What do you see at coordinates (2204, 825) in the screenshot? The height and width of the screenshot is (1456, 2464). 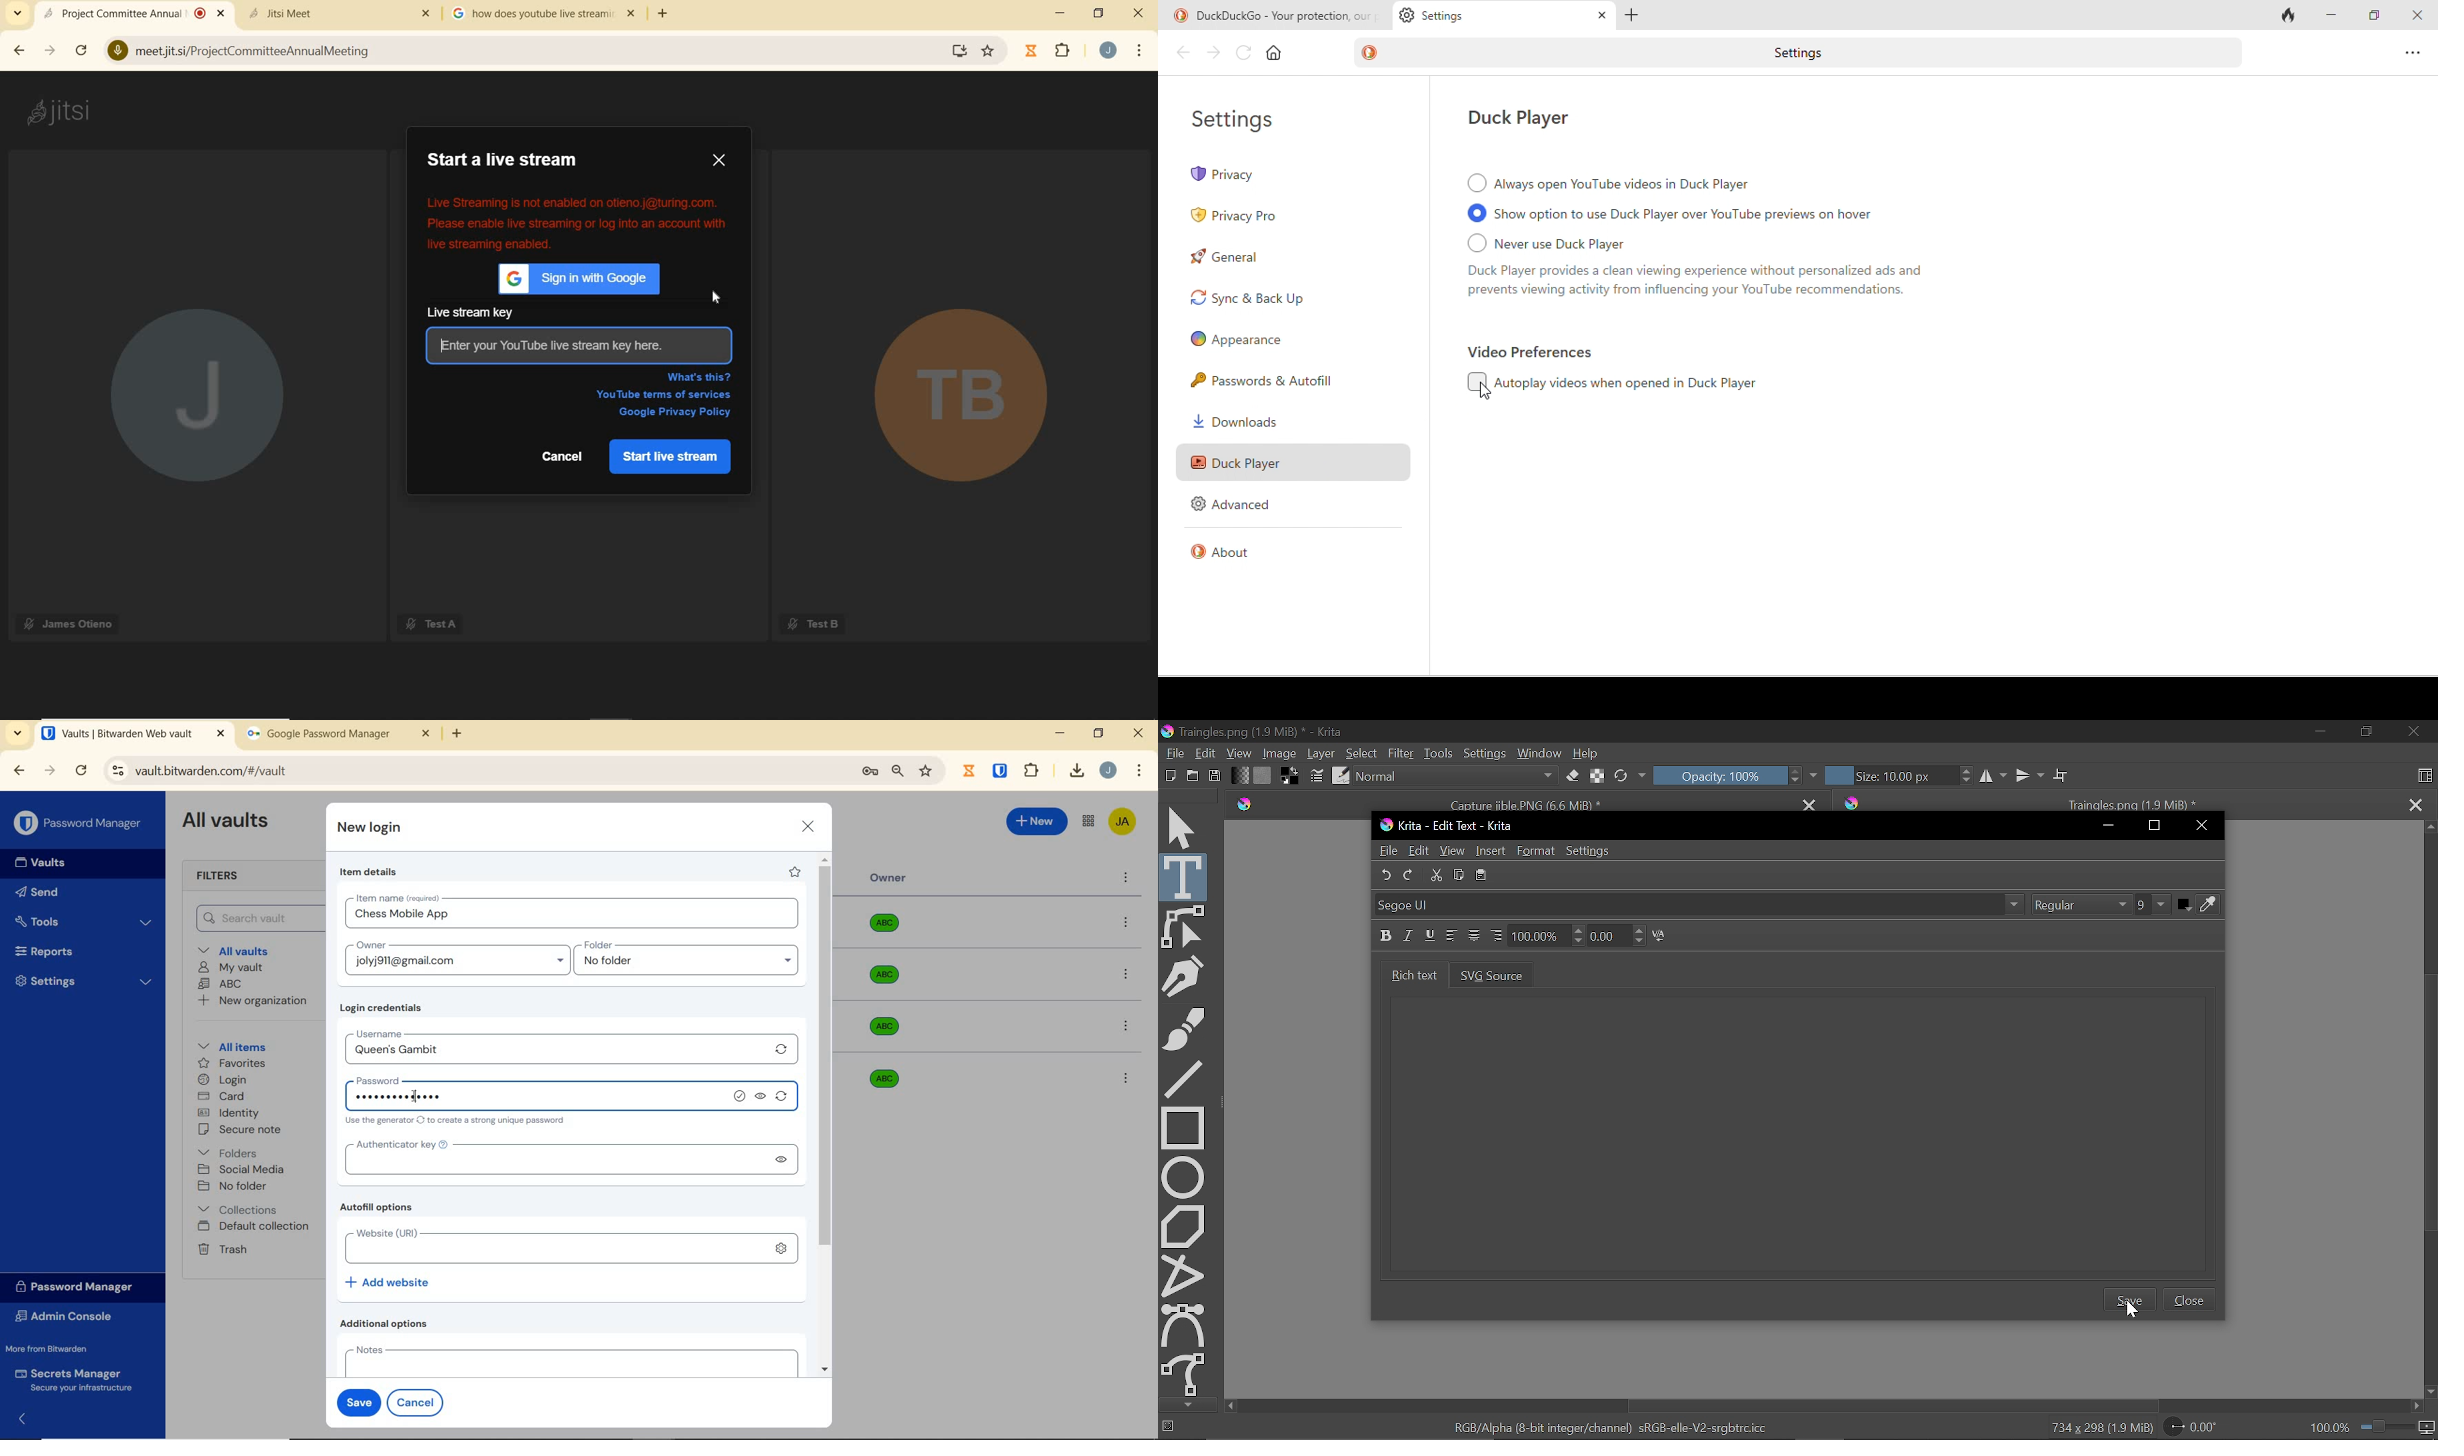 I see `Close` at bounding box center [2204, 825].